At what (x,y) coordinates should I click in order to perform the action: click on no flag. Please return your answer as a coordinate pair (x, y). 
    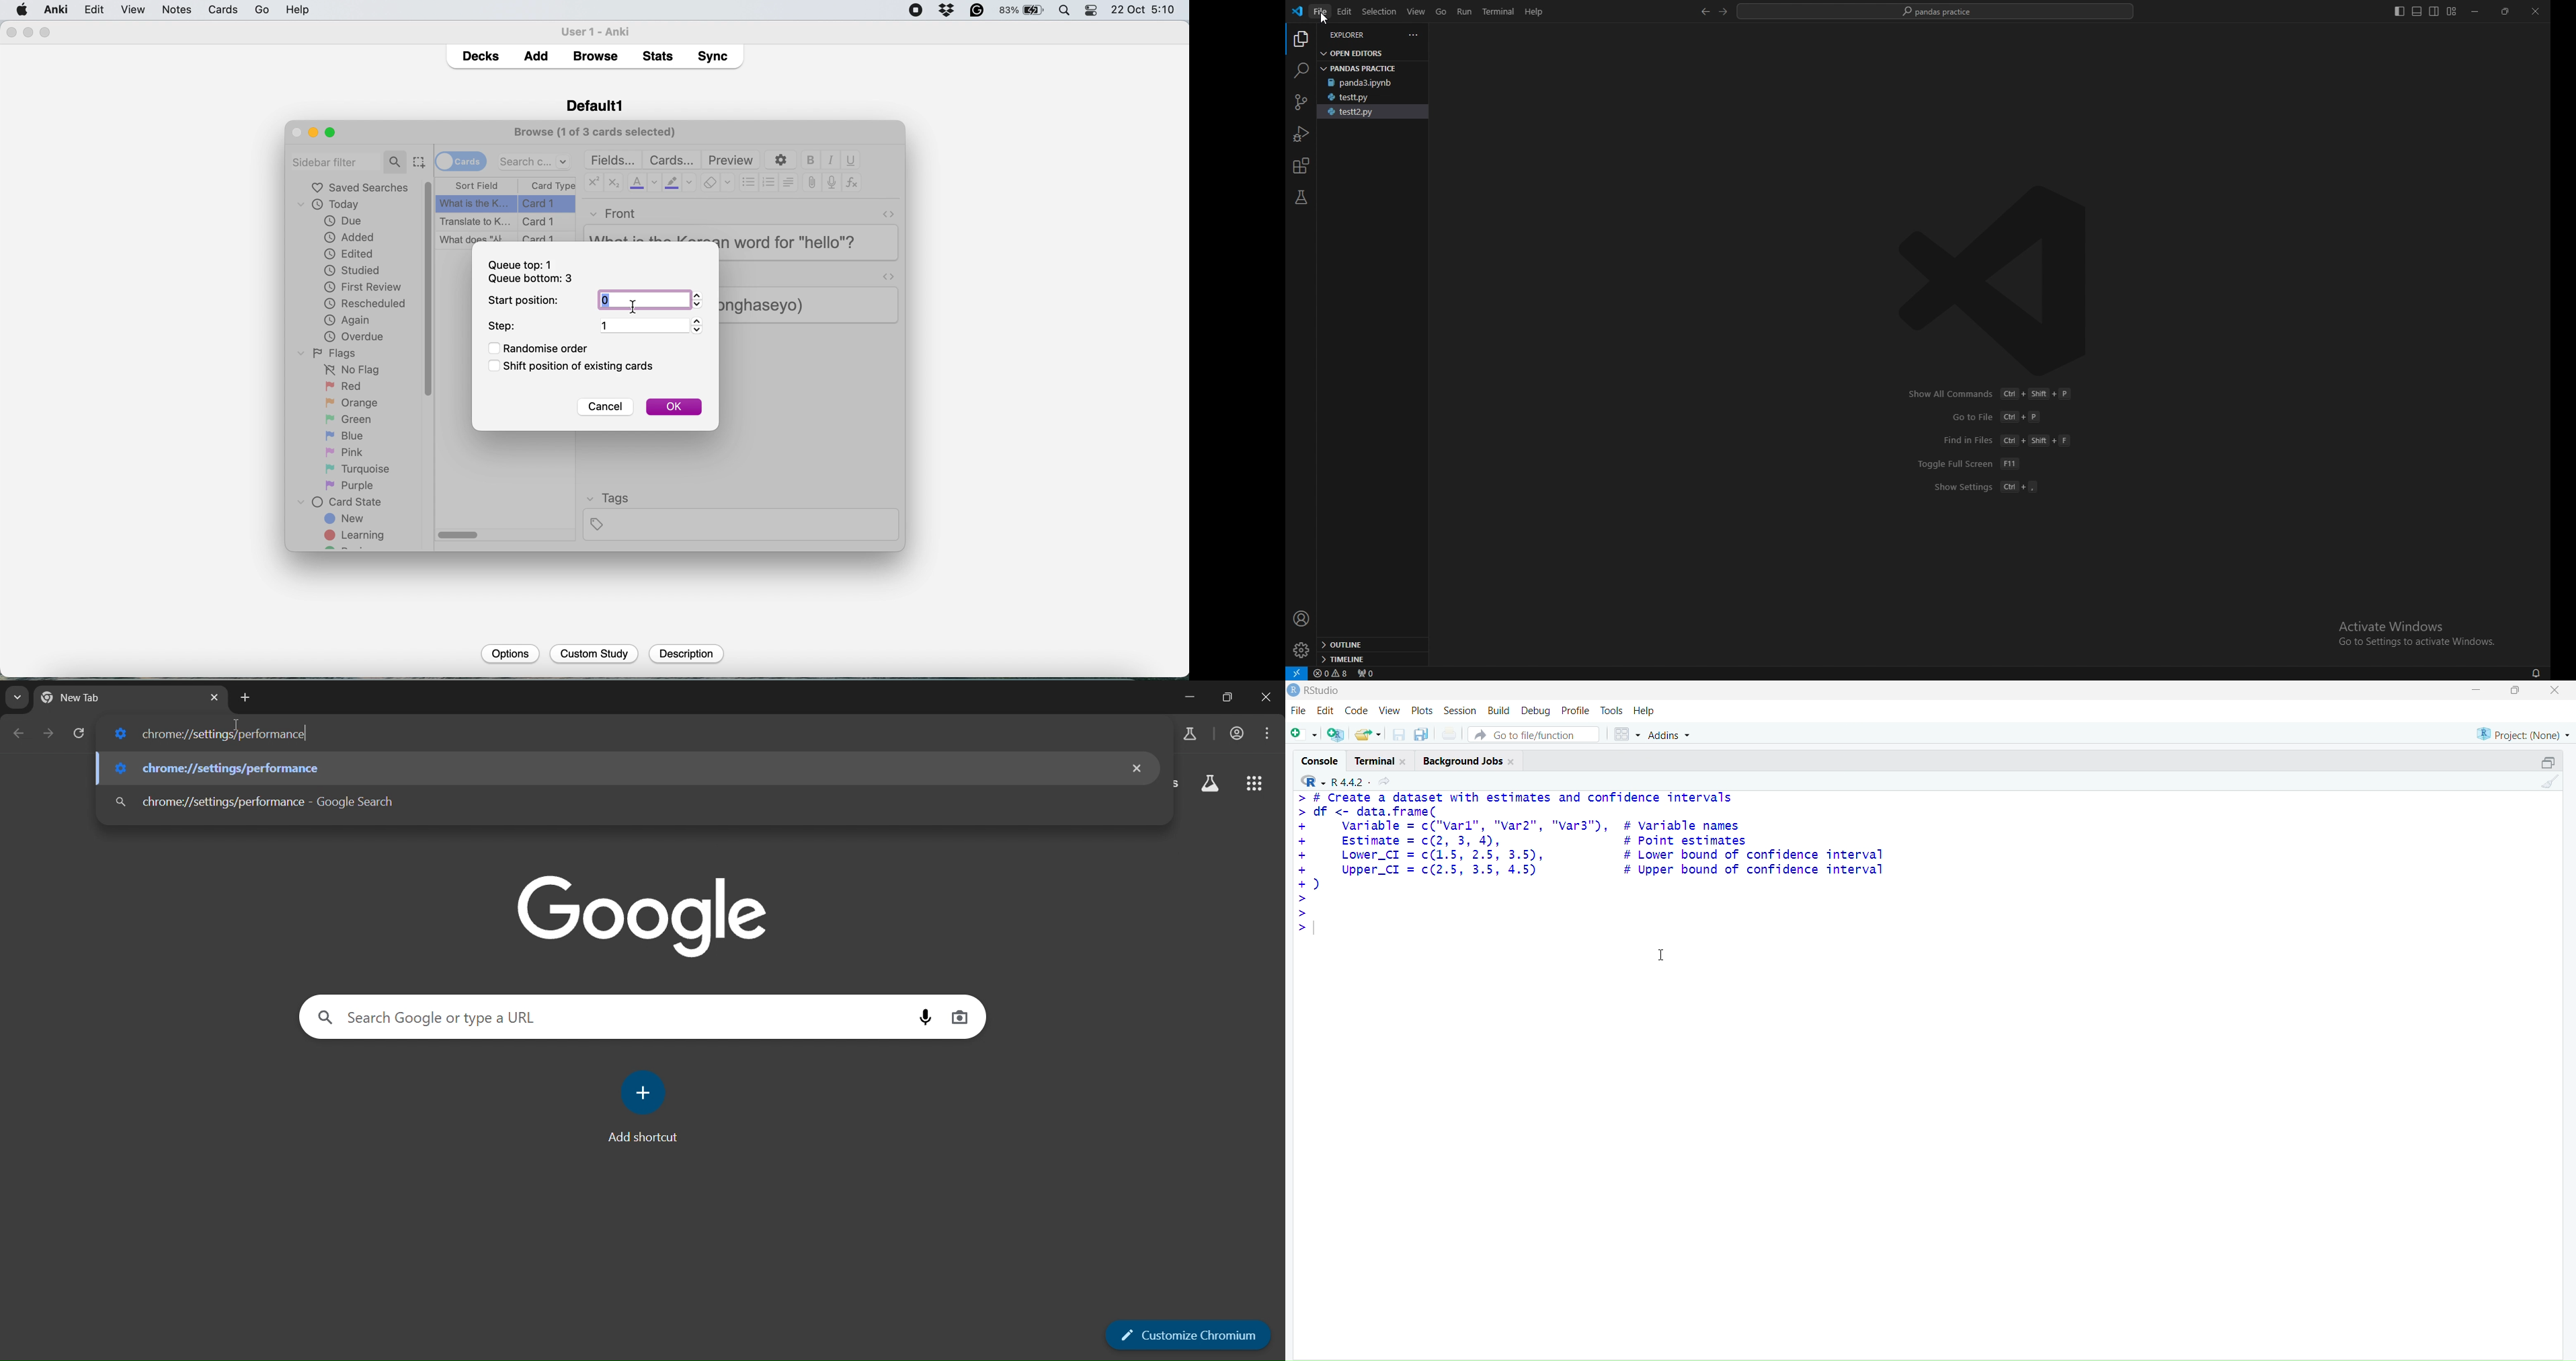
    Looking at the image, I should click on (350, 370).